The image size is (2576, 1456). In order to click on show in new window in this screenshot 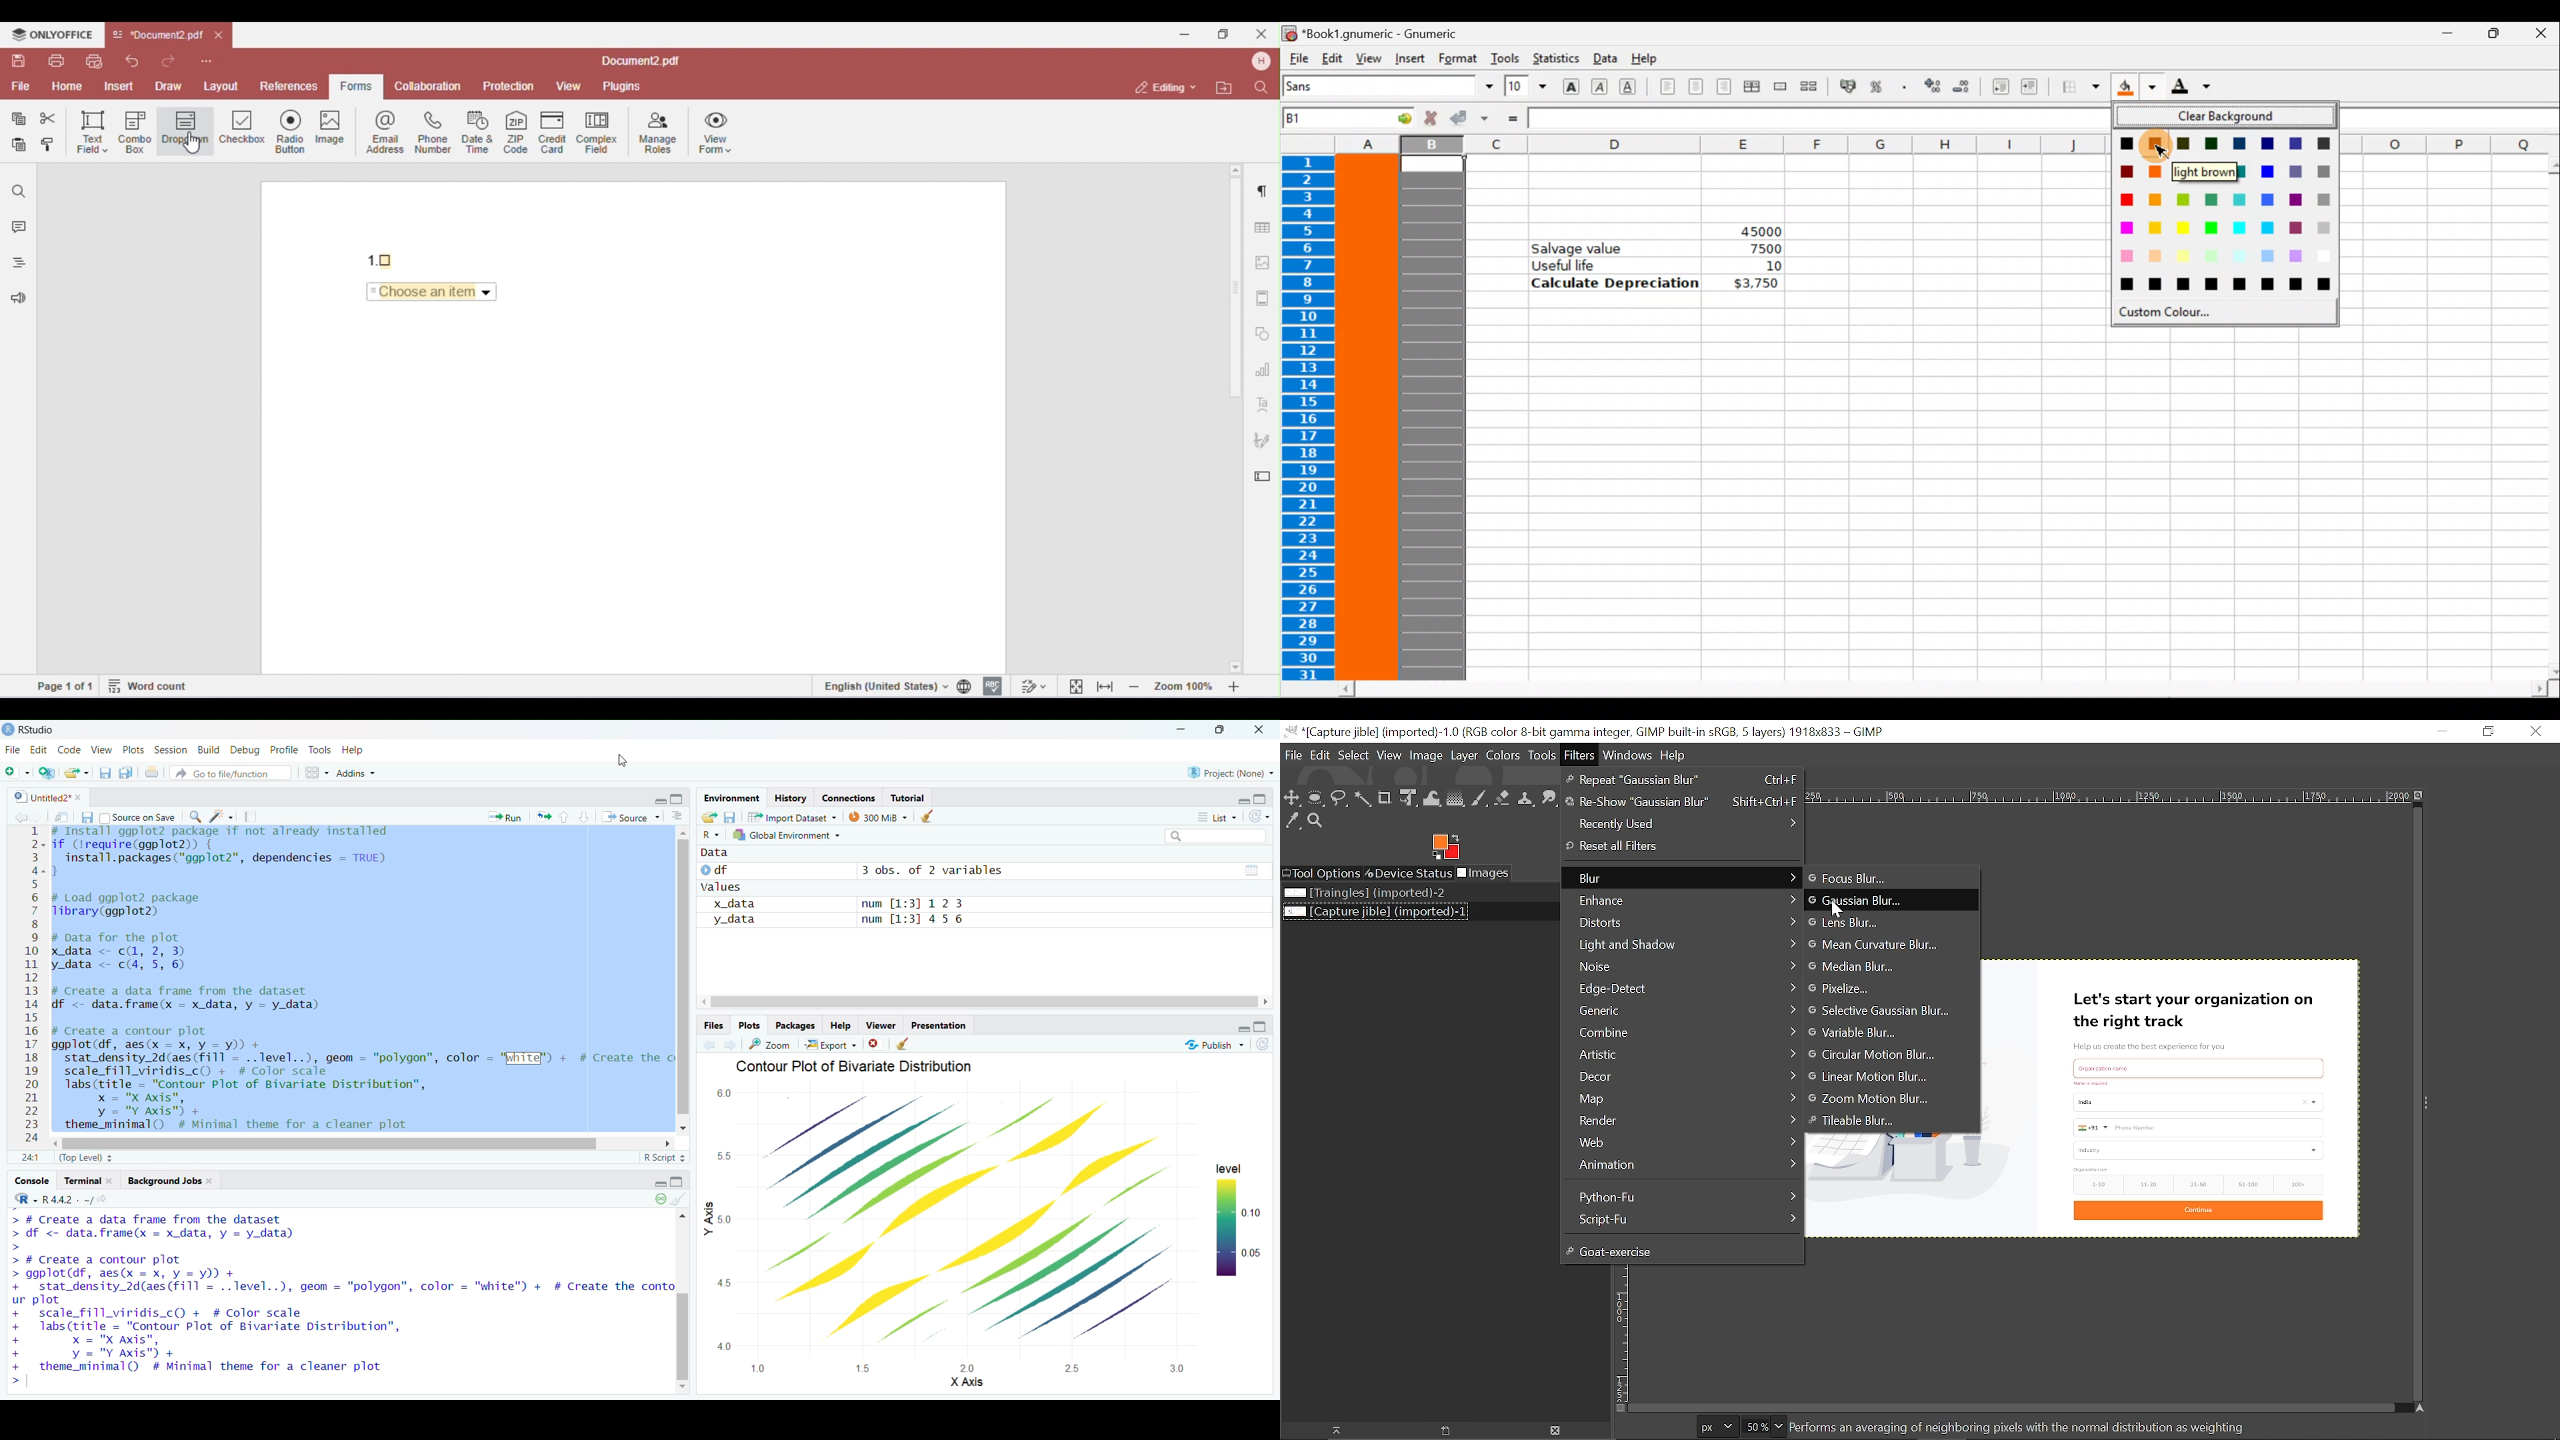, I will do `click(61, 818)`.